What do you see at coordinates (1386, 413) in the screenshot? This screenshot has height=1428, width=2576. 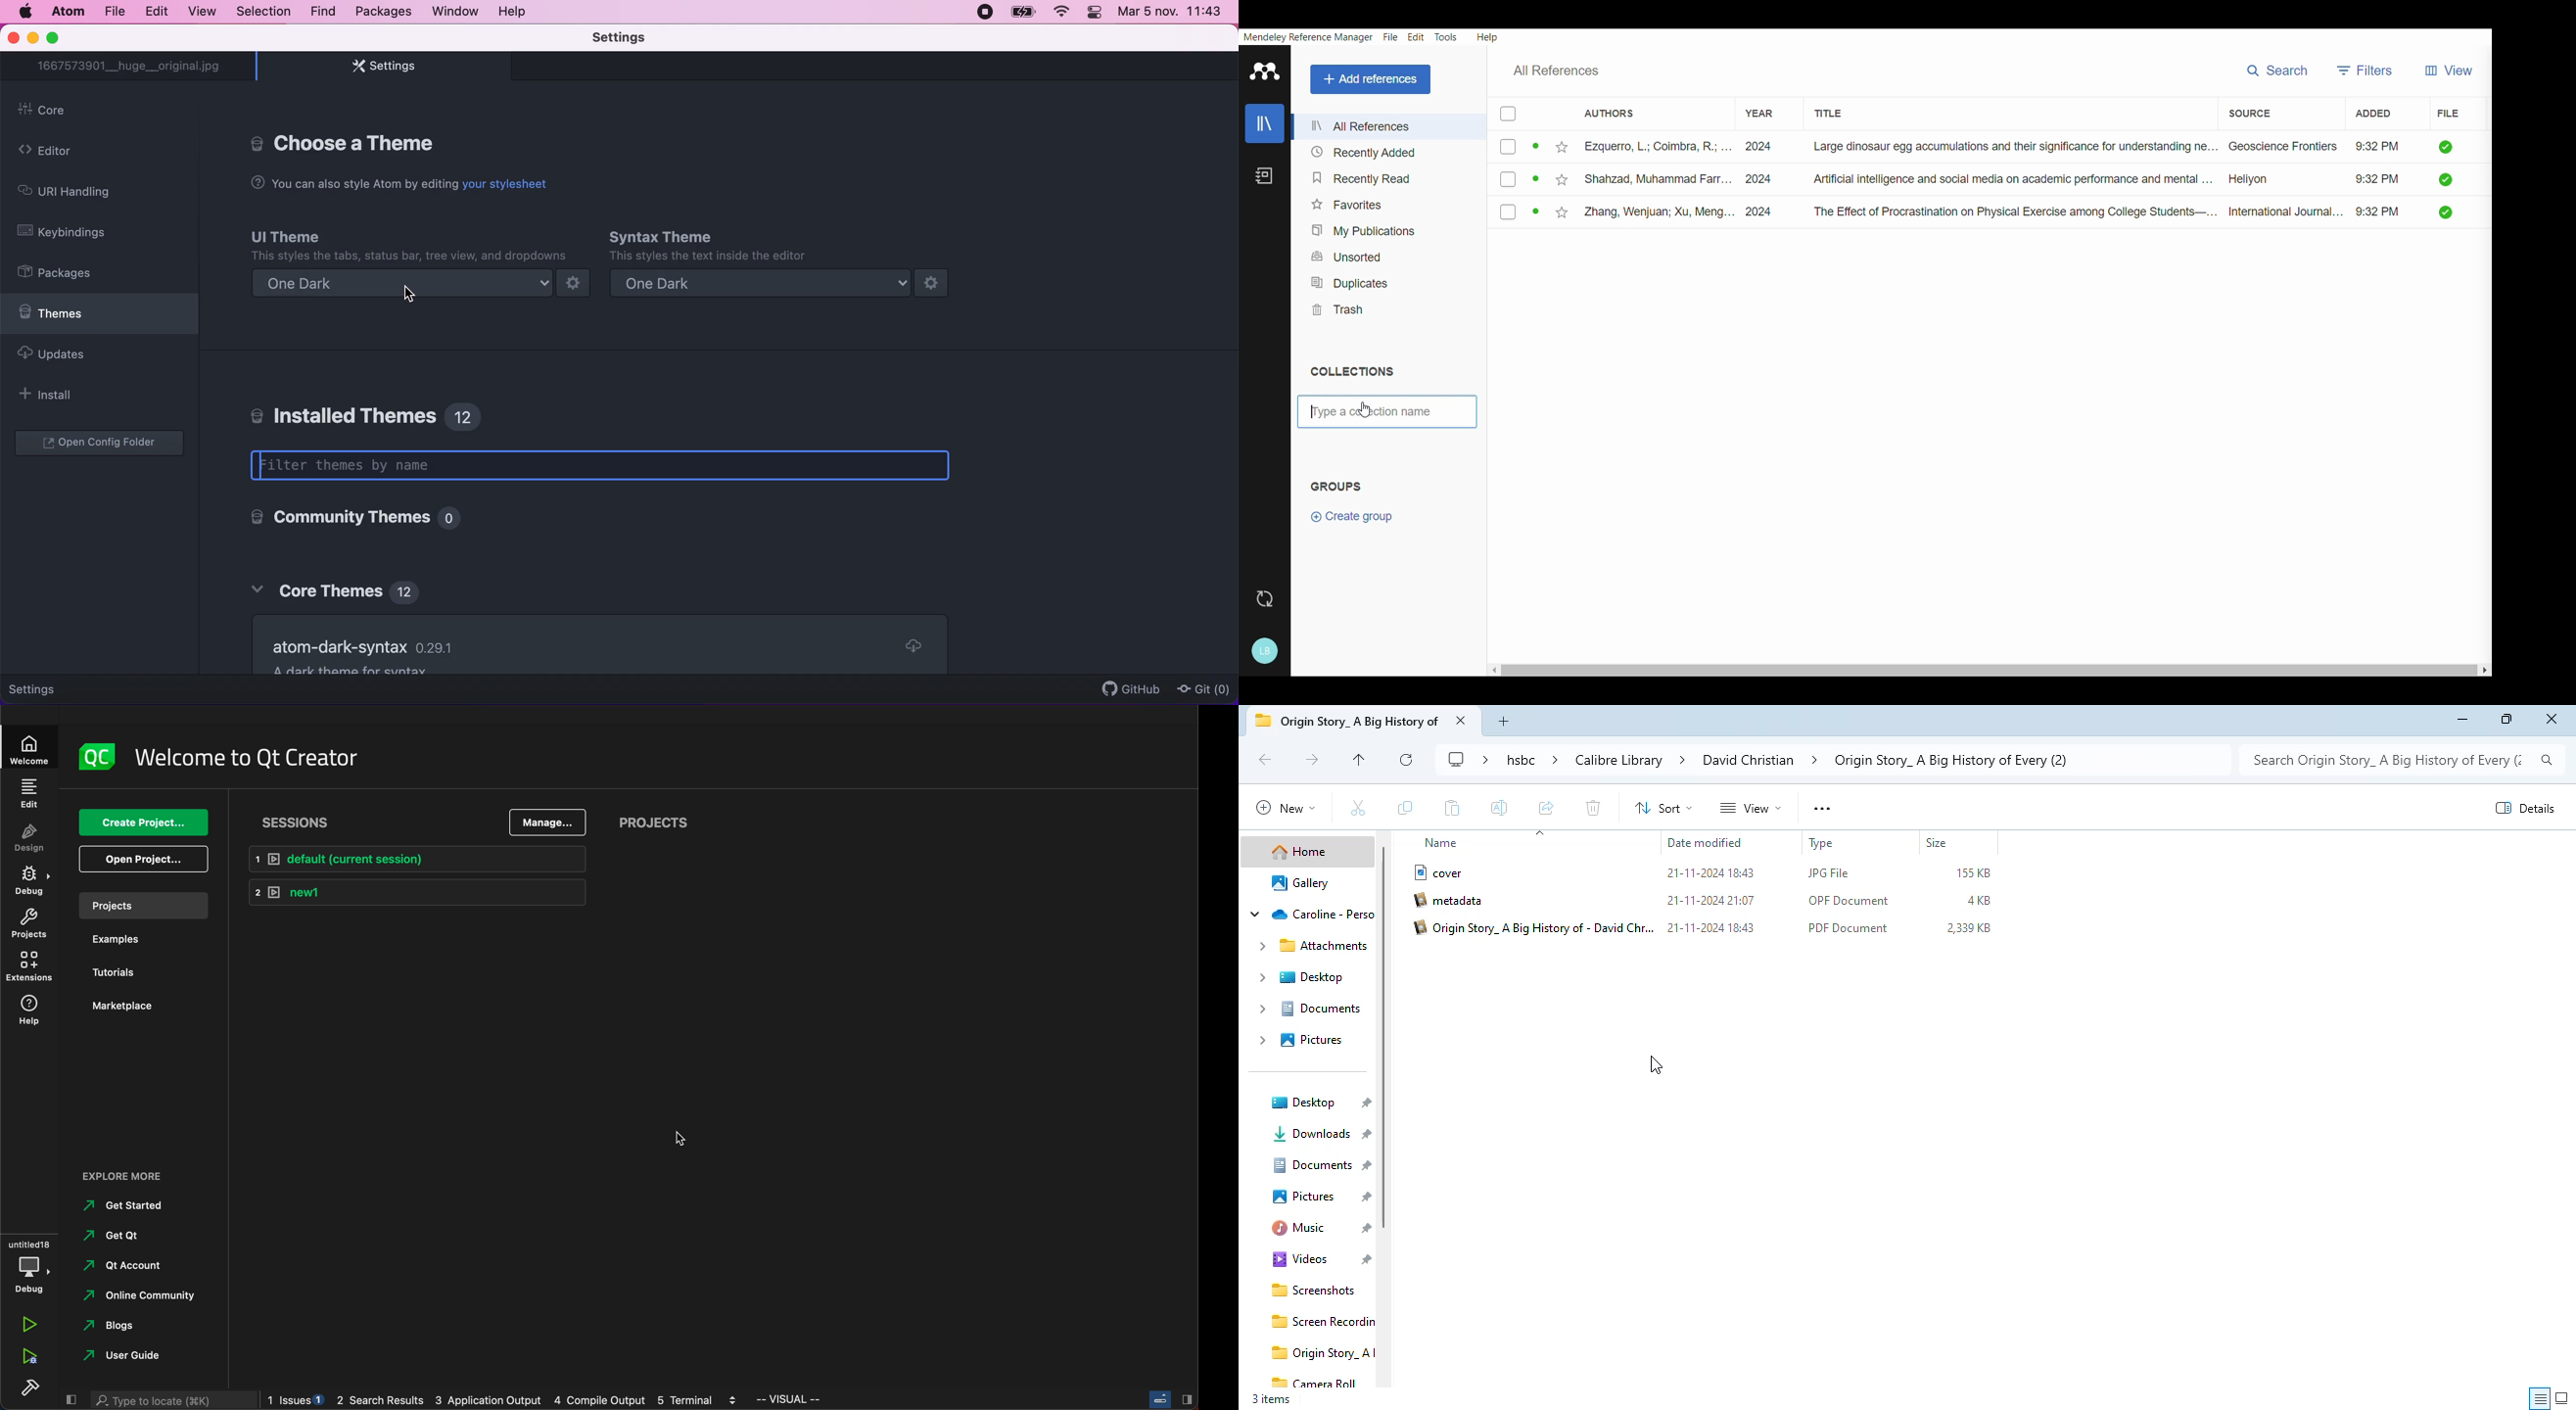 I see `Textbox` at bounding box center [1386, 413].